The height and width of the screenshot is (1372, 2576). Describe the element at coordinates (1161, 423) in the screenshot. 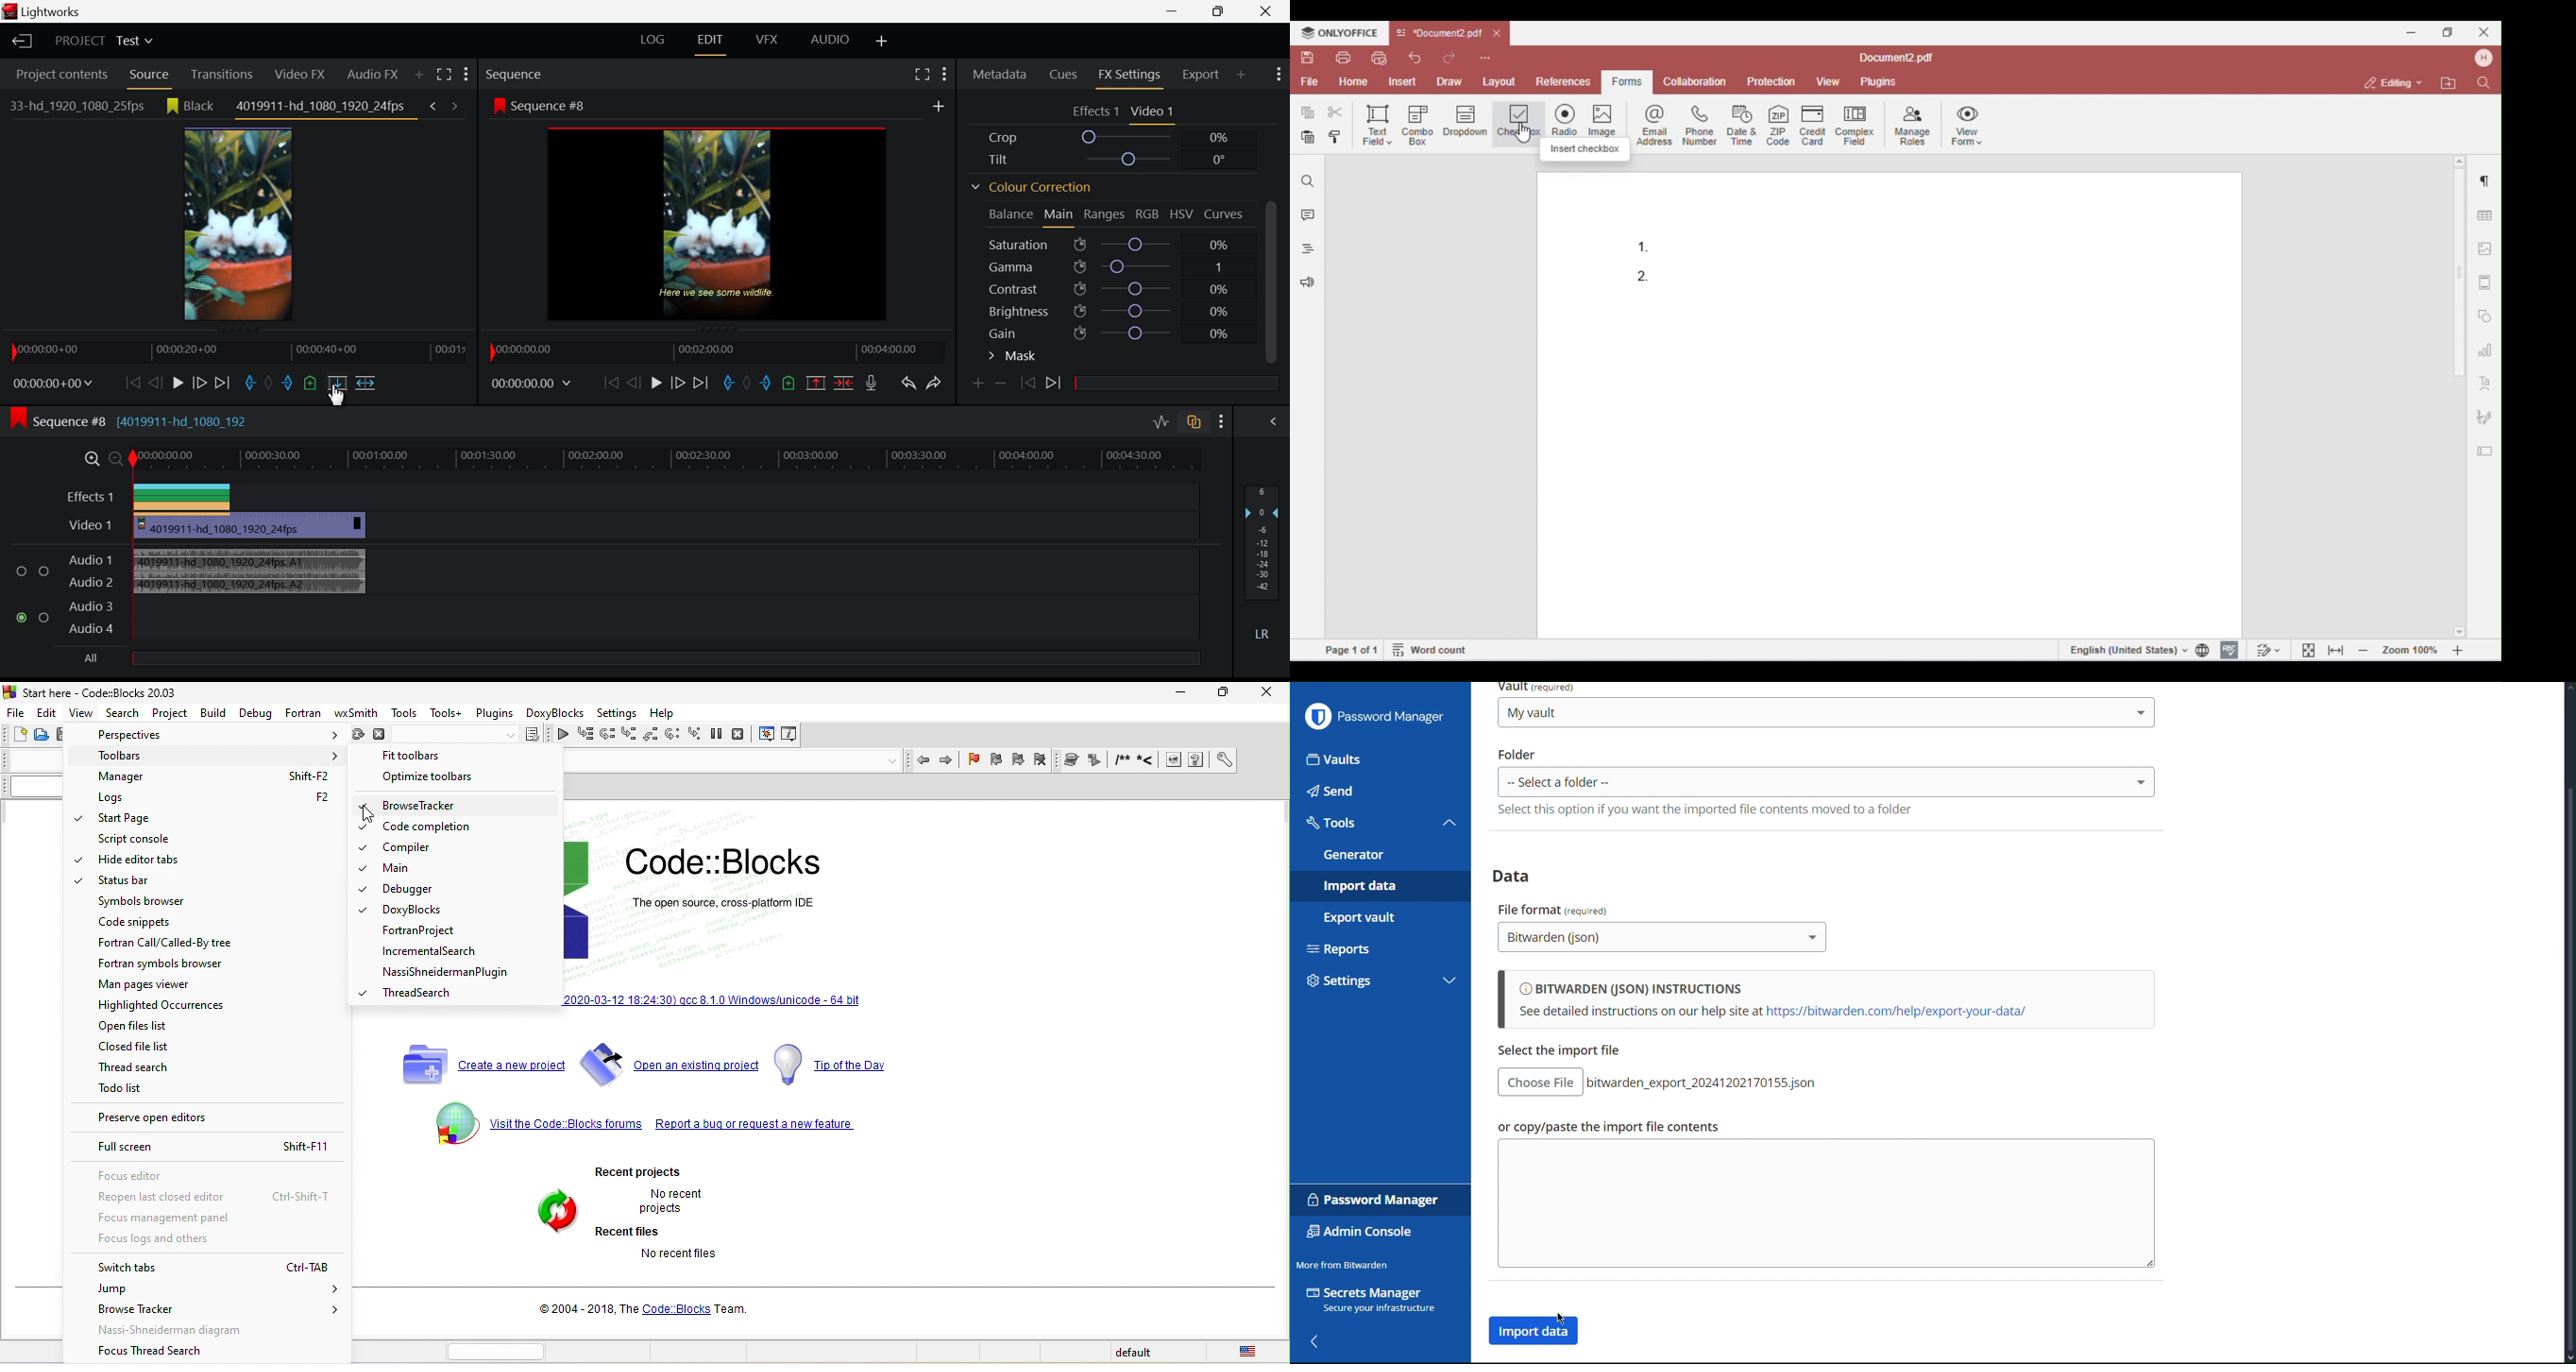

I see `Toggle Audio Levels Editing` at that location.